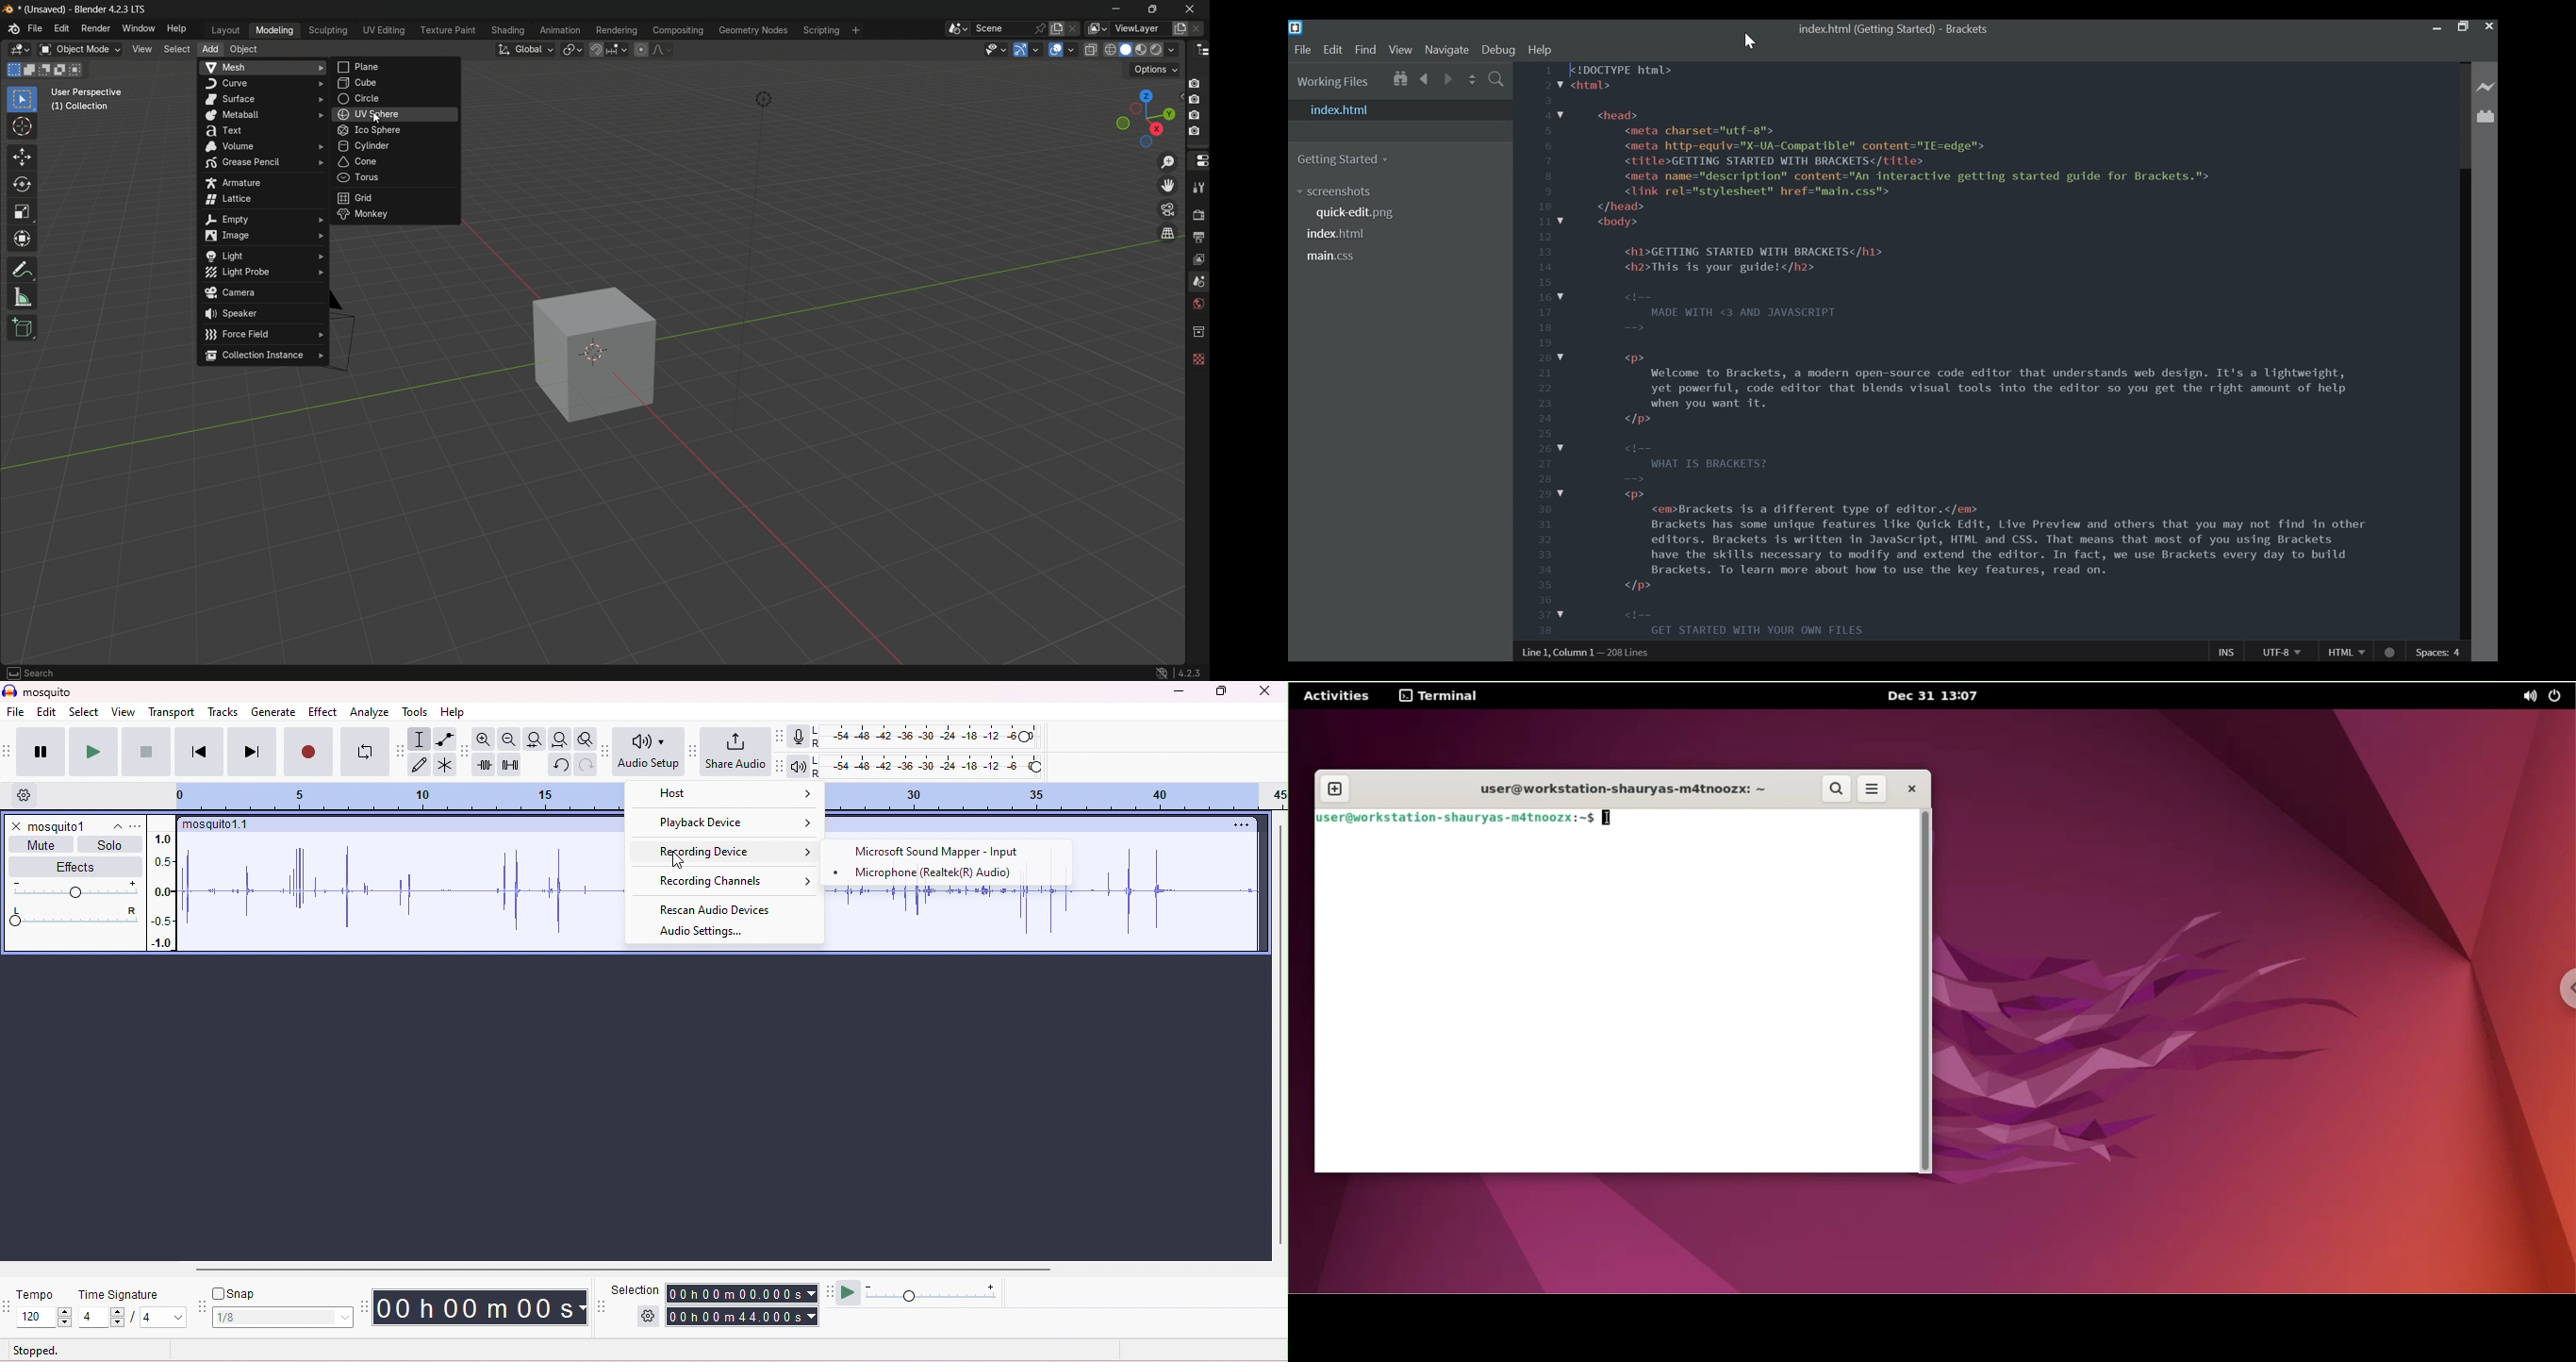 This screenshot has height=1372, width=2576. Describe the element at coordinates (798, 768) in the screenshot. I see `playback meter` at that location.